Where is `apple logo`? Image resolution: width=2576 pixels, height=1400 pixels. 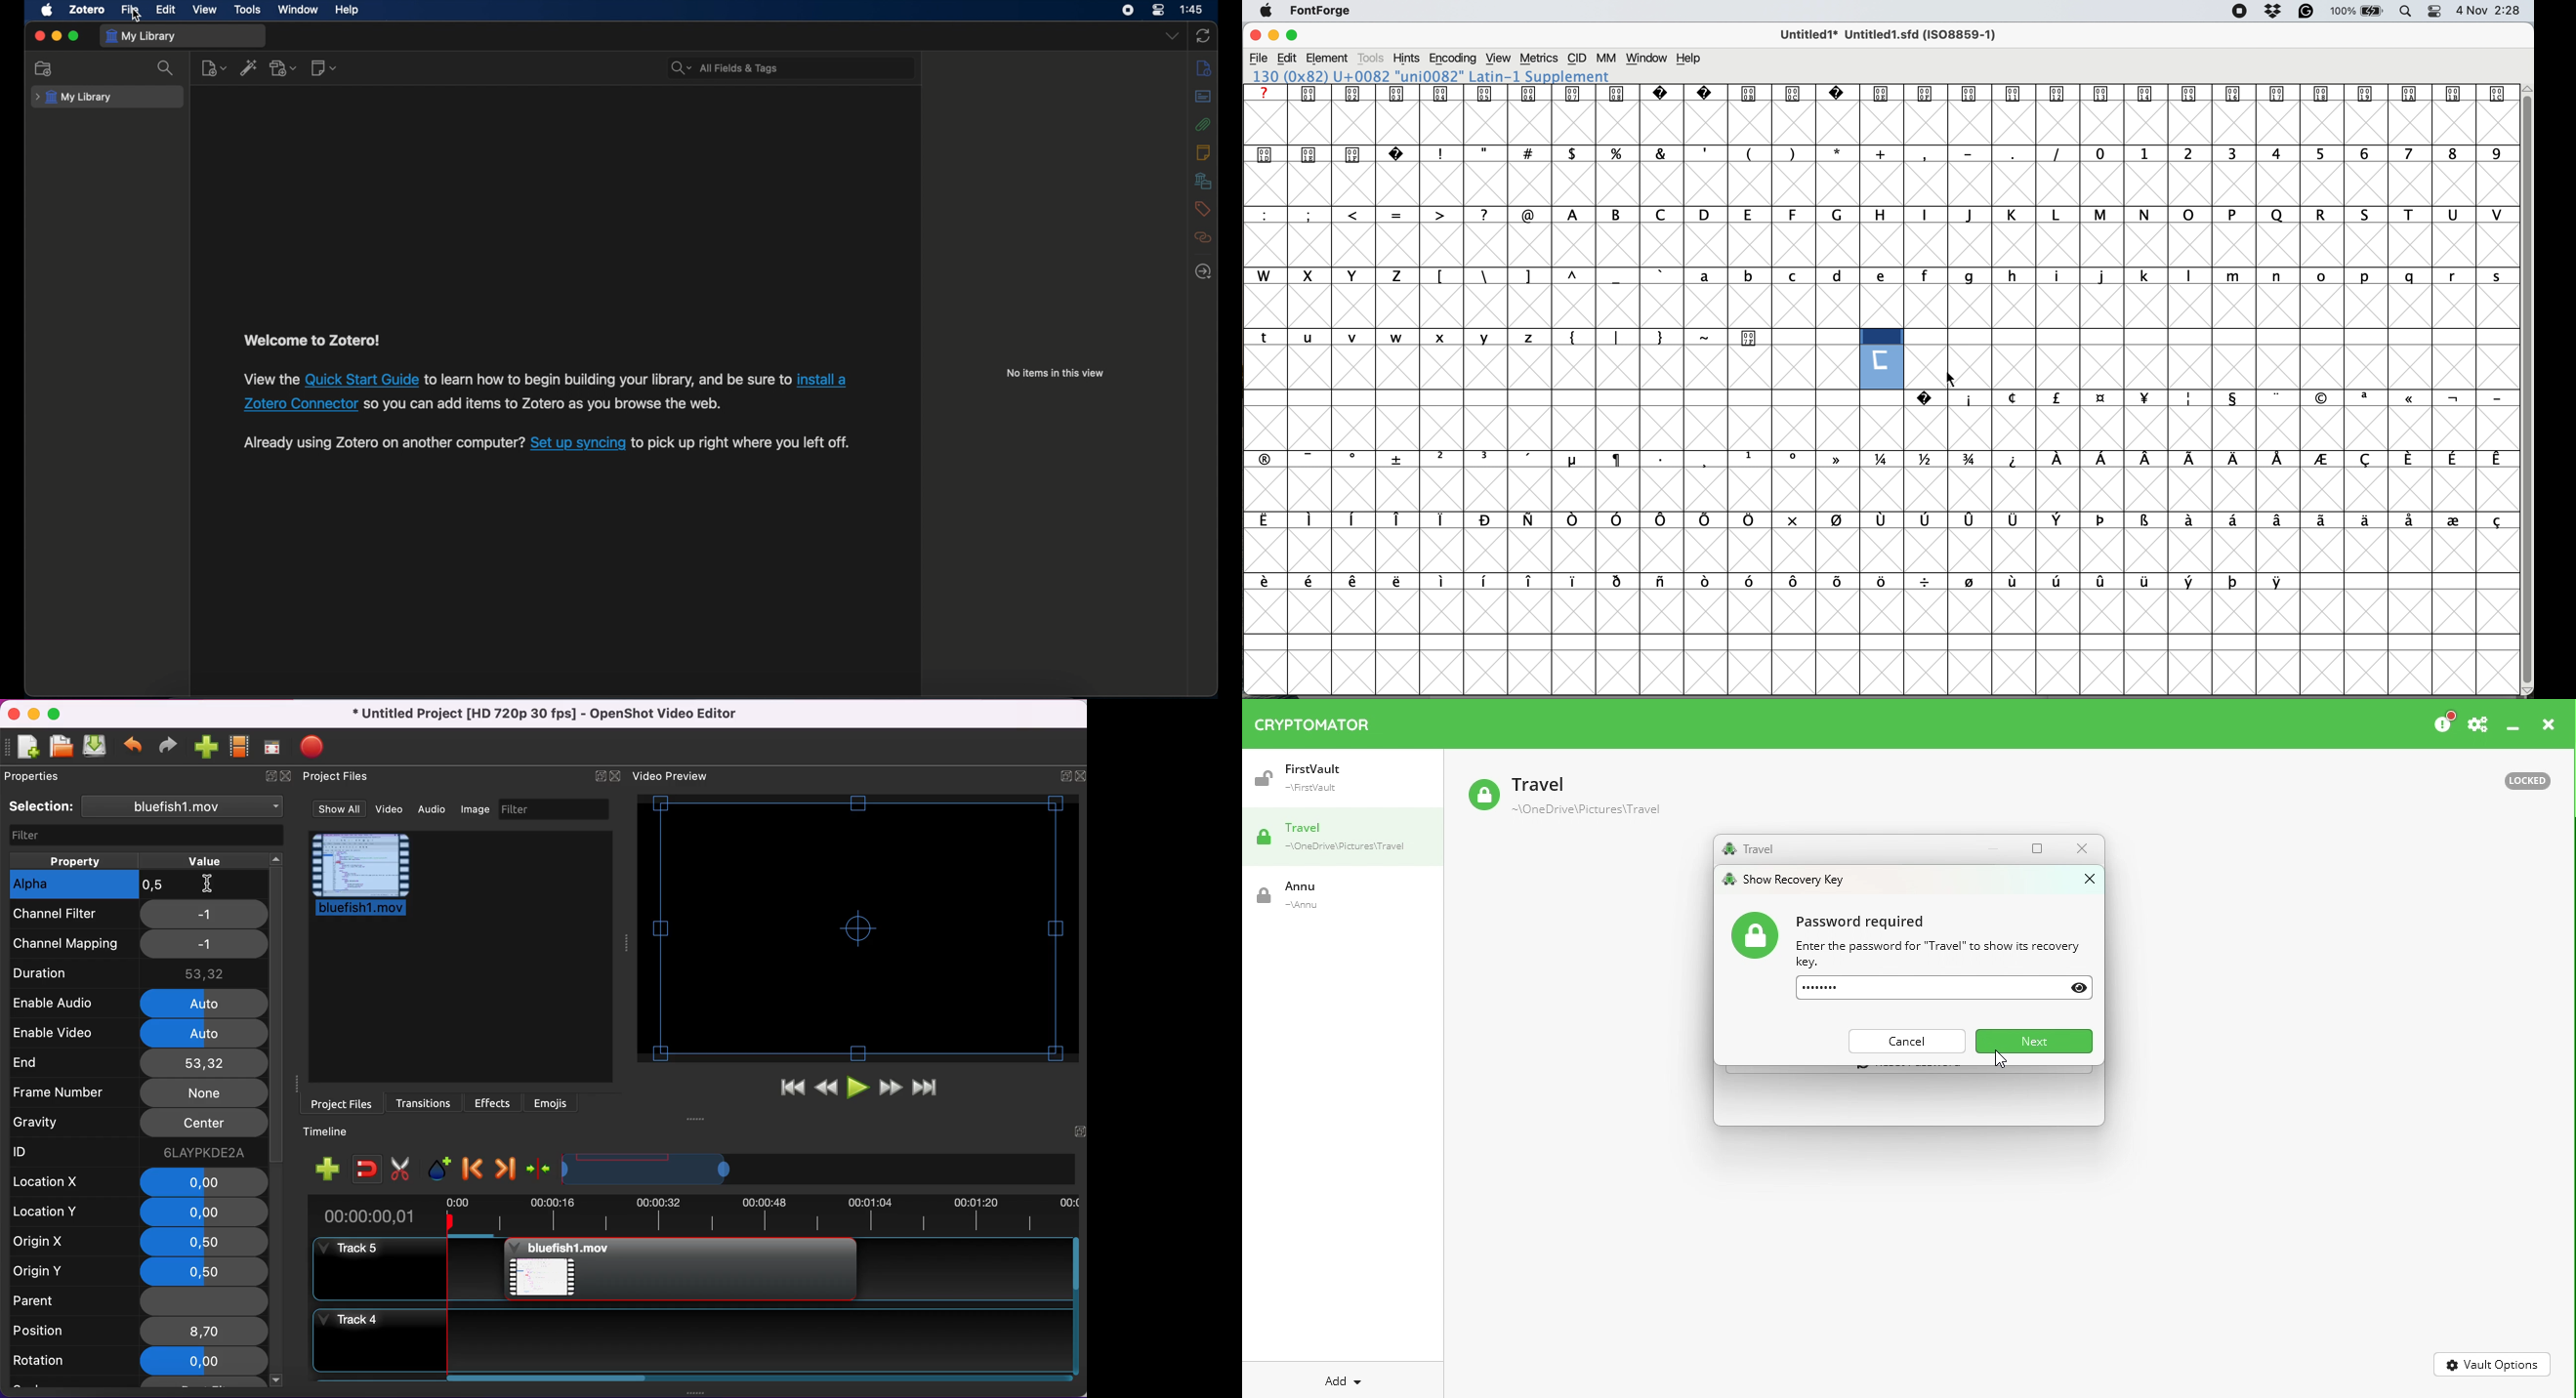
apple logo is located at coordinates (46, 10).